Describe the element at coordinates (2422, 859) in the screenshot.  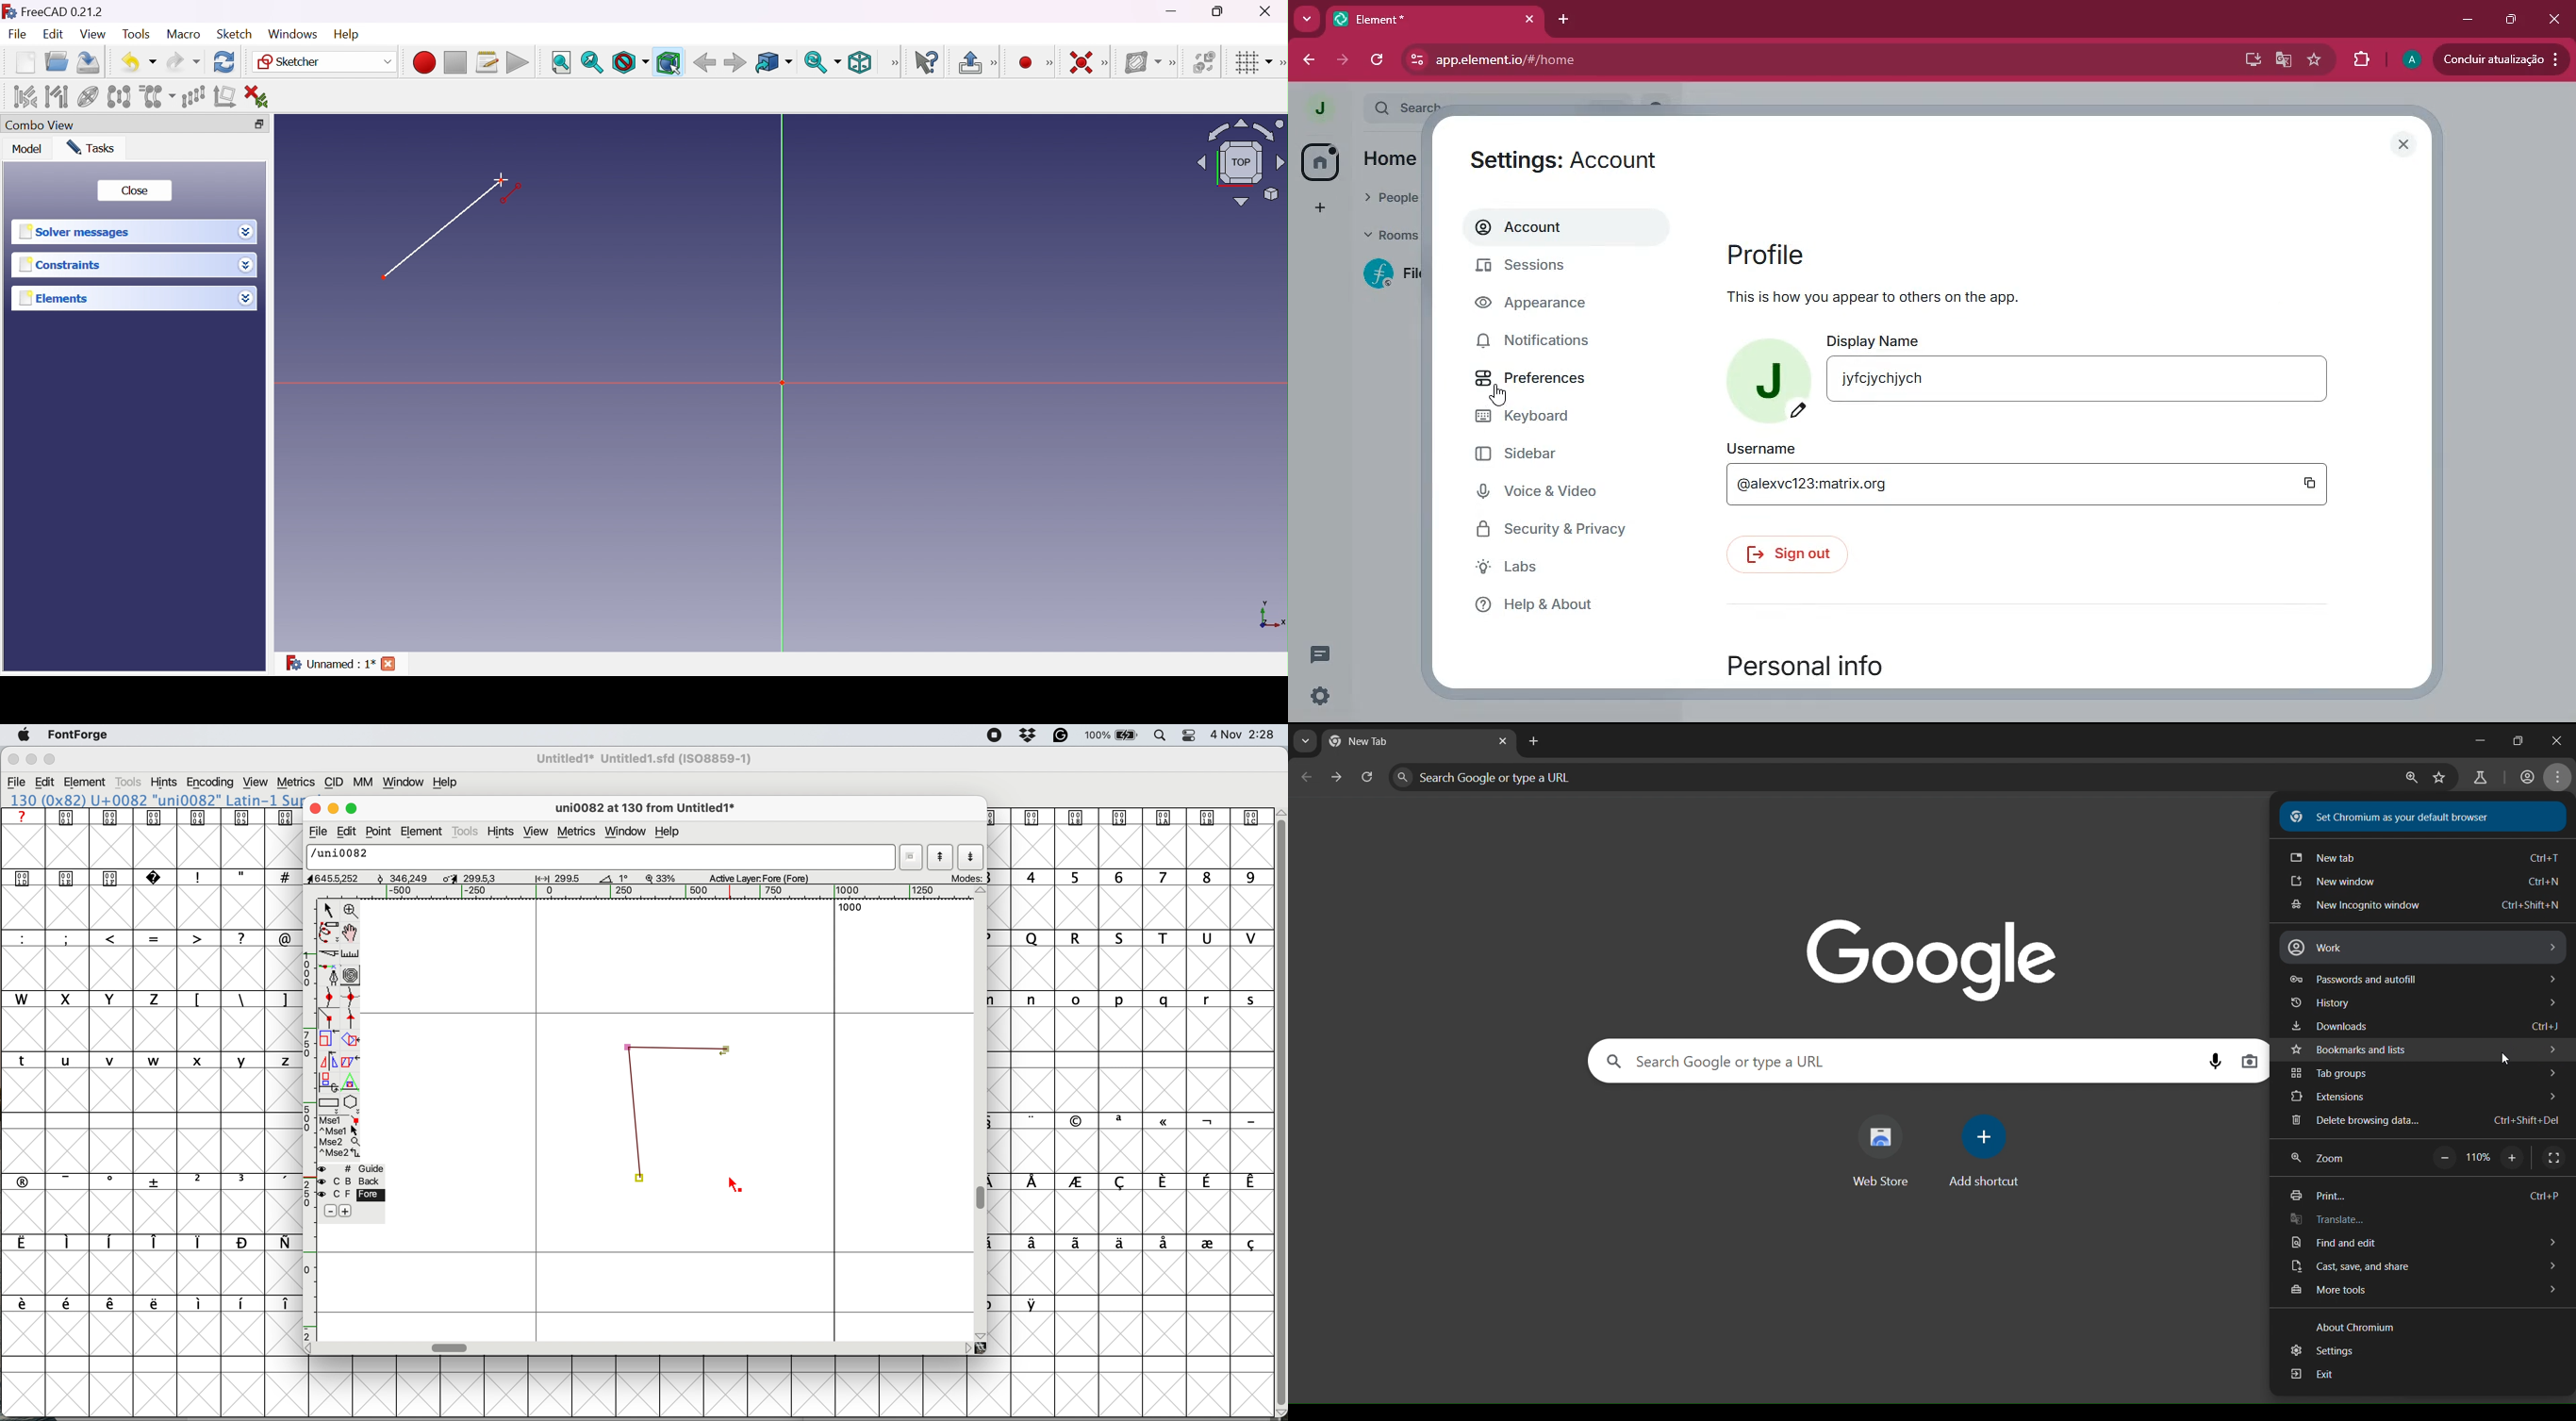
I see `new tab` at that location.